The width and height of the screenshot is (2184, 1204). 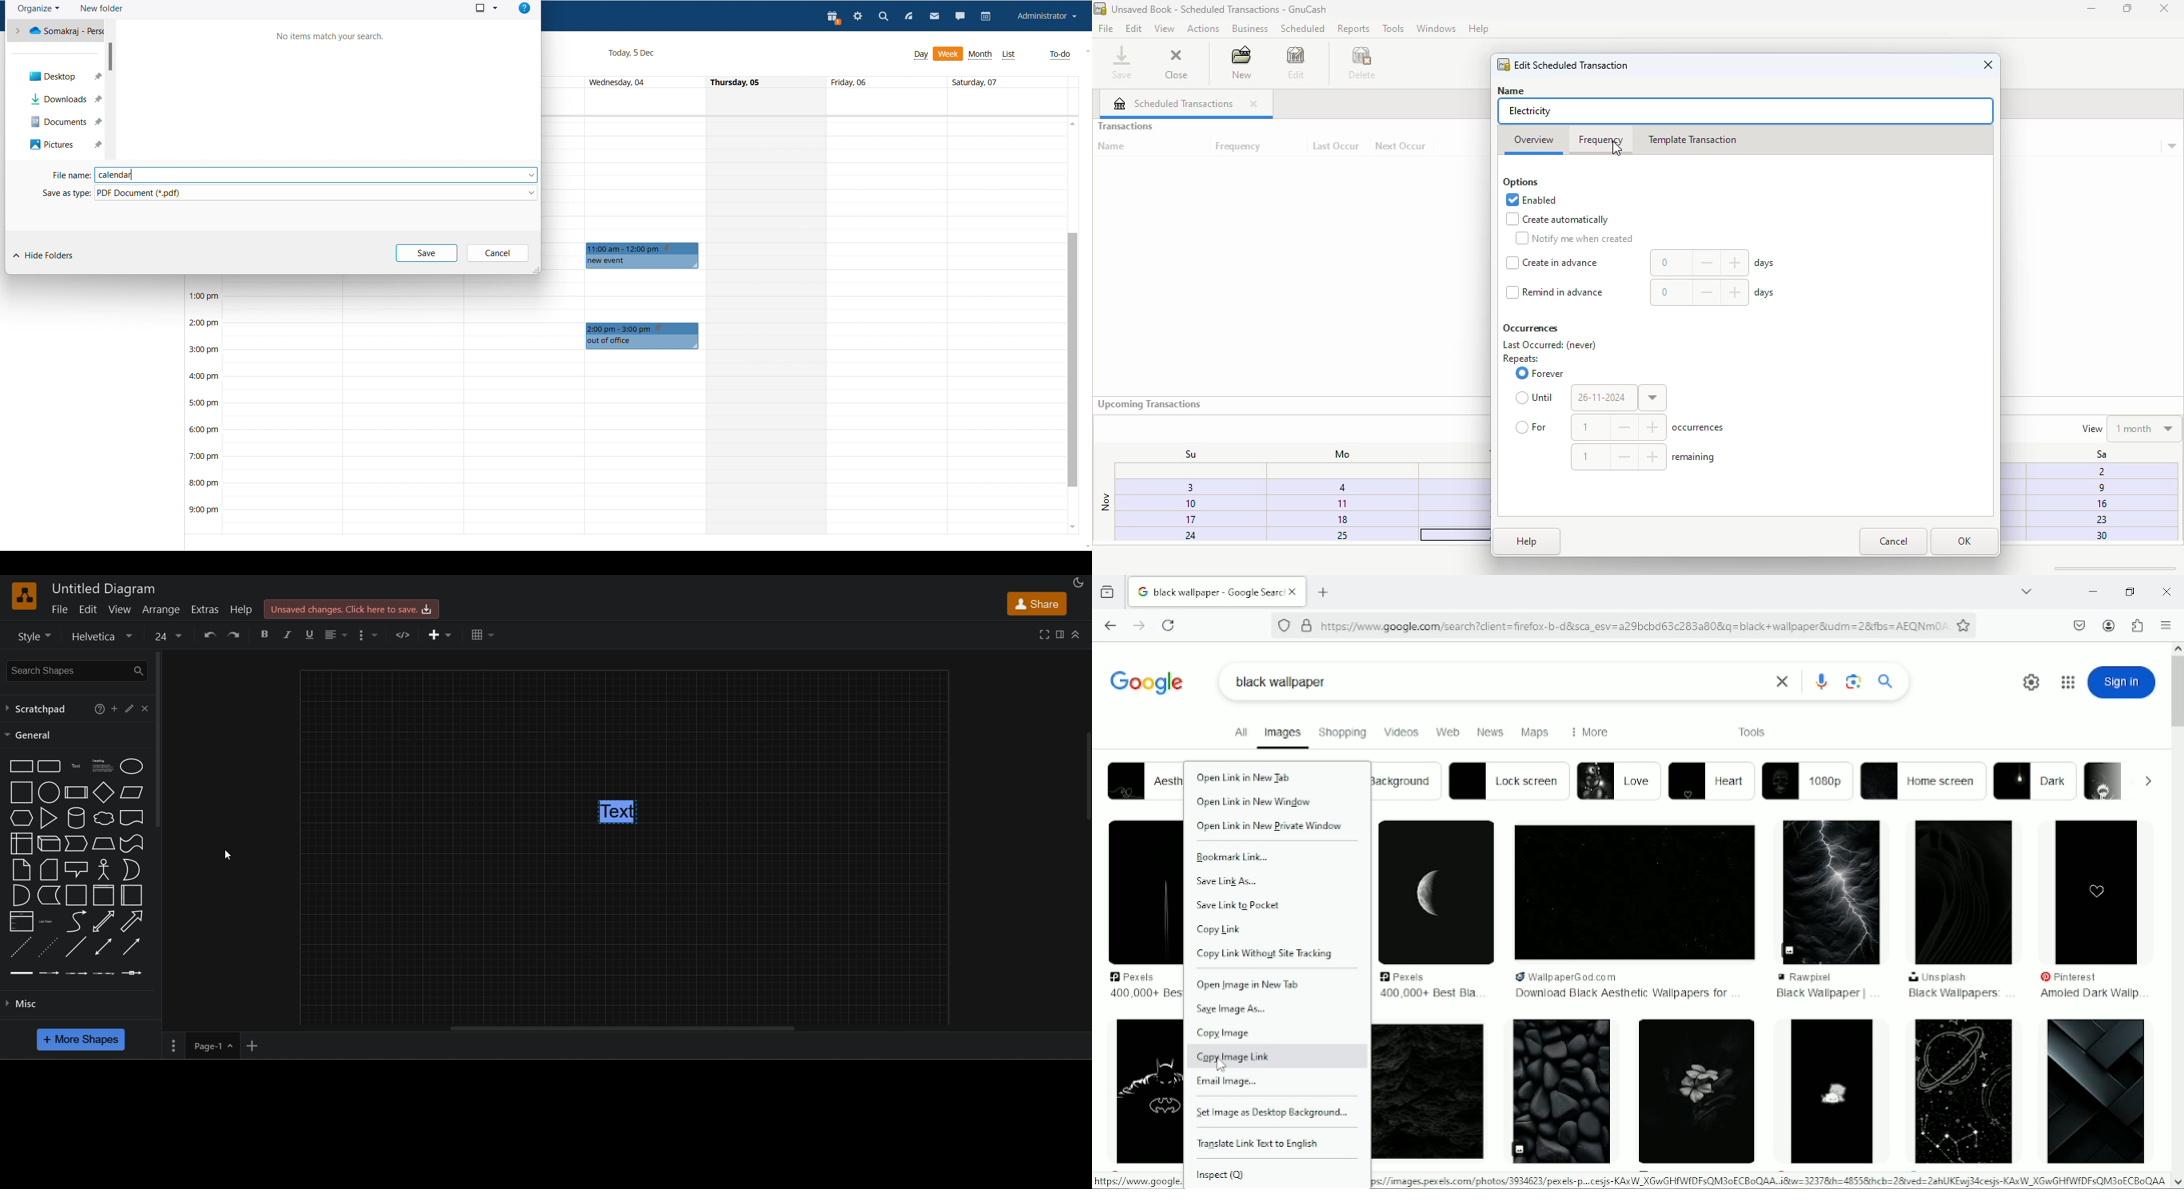 What do you see at coordinates (76, 870) in the screenshot?
I see `Callout` at bounding box center [76, 870].